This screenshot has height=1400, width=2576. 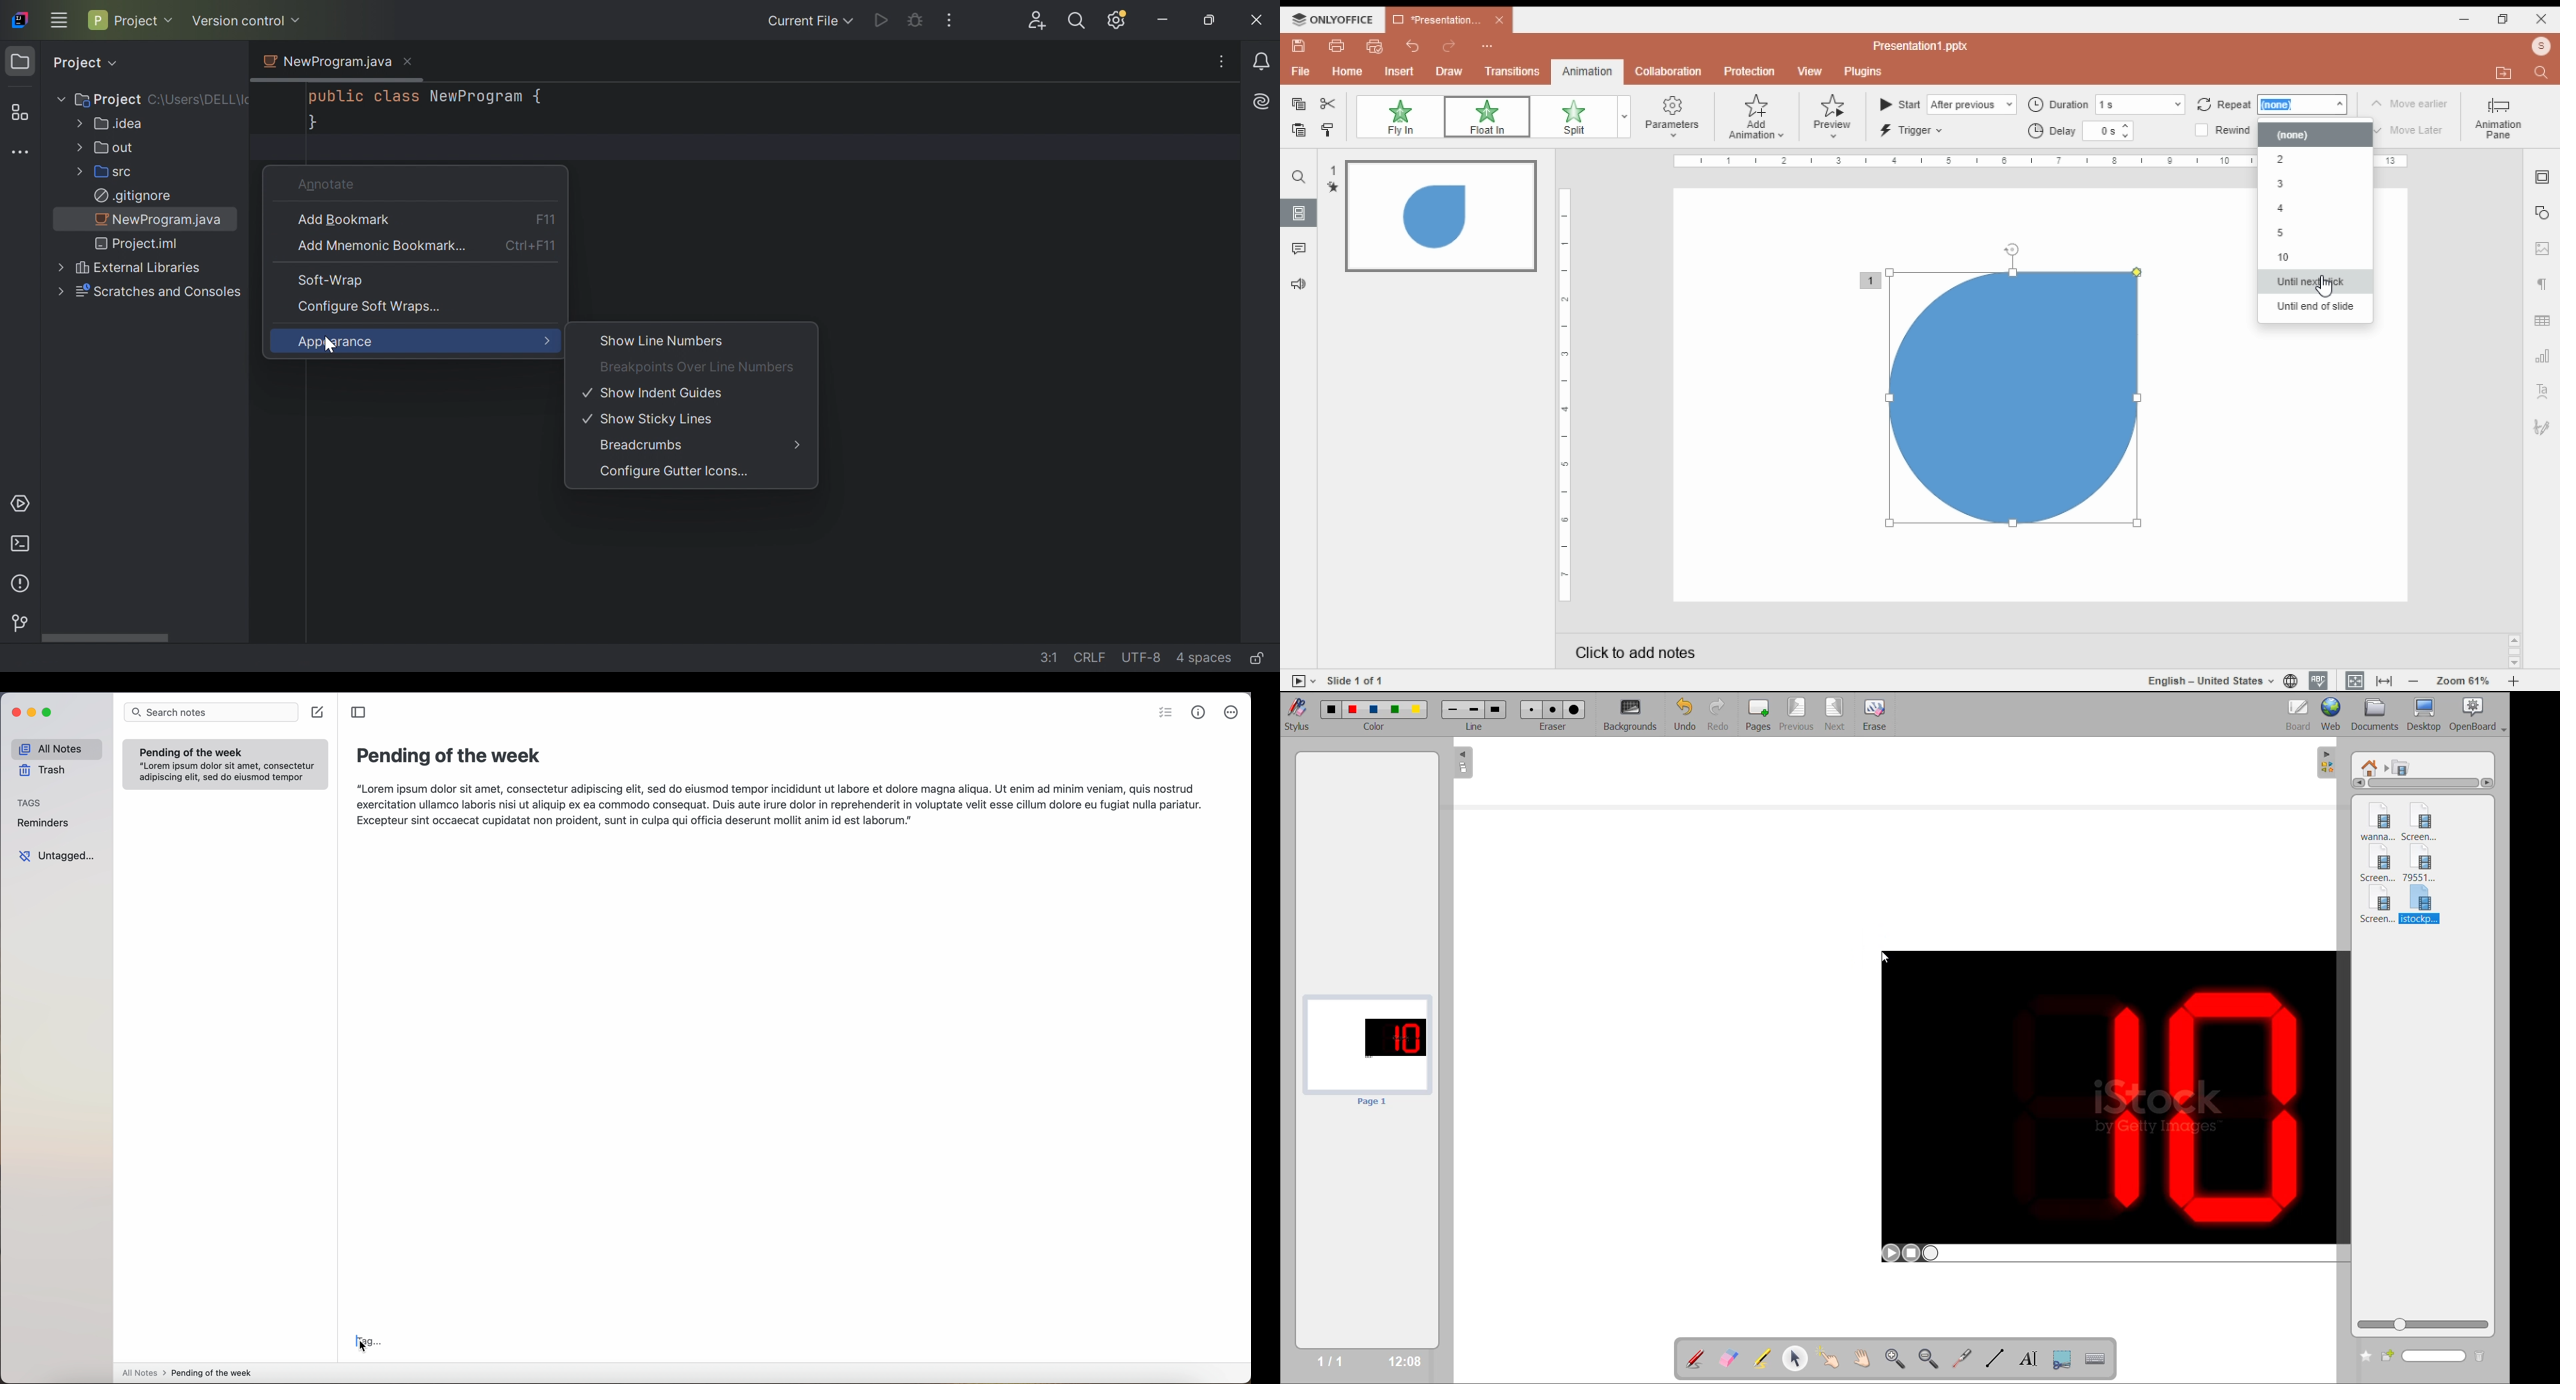 What do you see at coordinates (1800, 1359) in the screenshot?
I see `select and modify objects` at bounding box center [1800, 1359].